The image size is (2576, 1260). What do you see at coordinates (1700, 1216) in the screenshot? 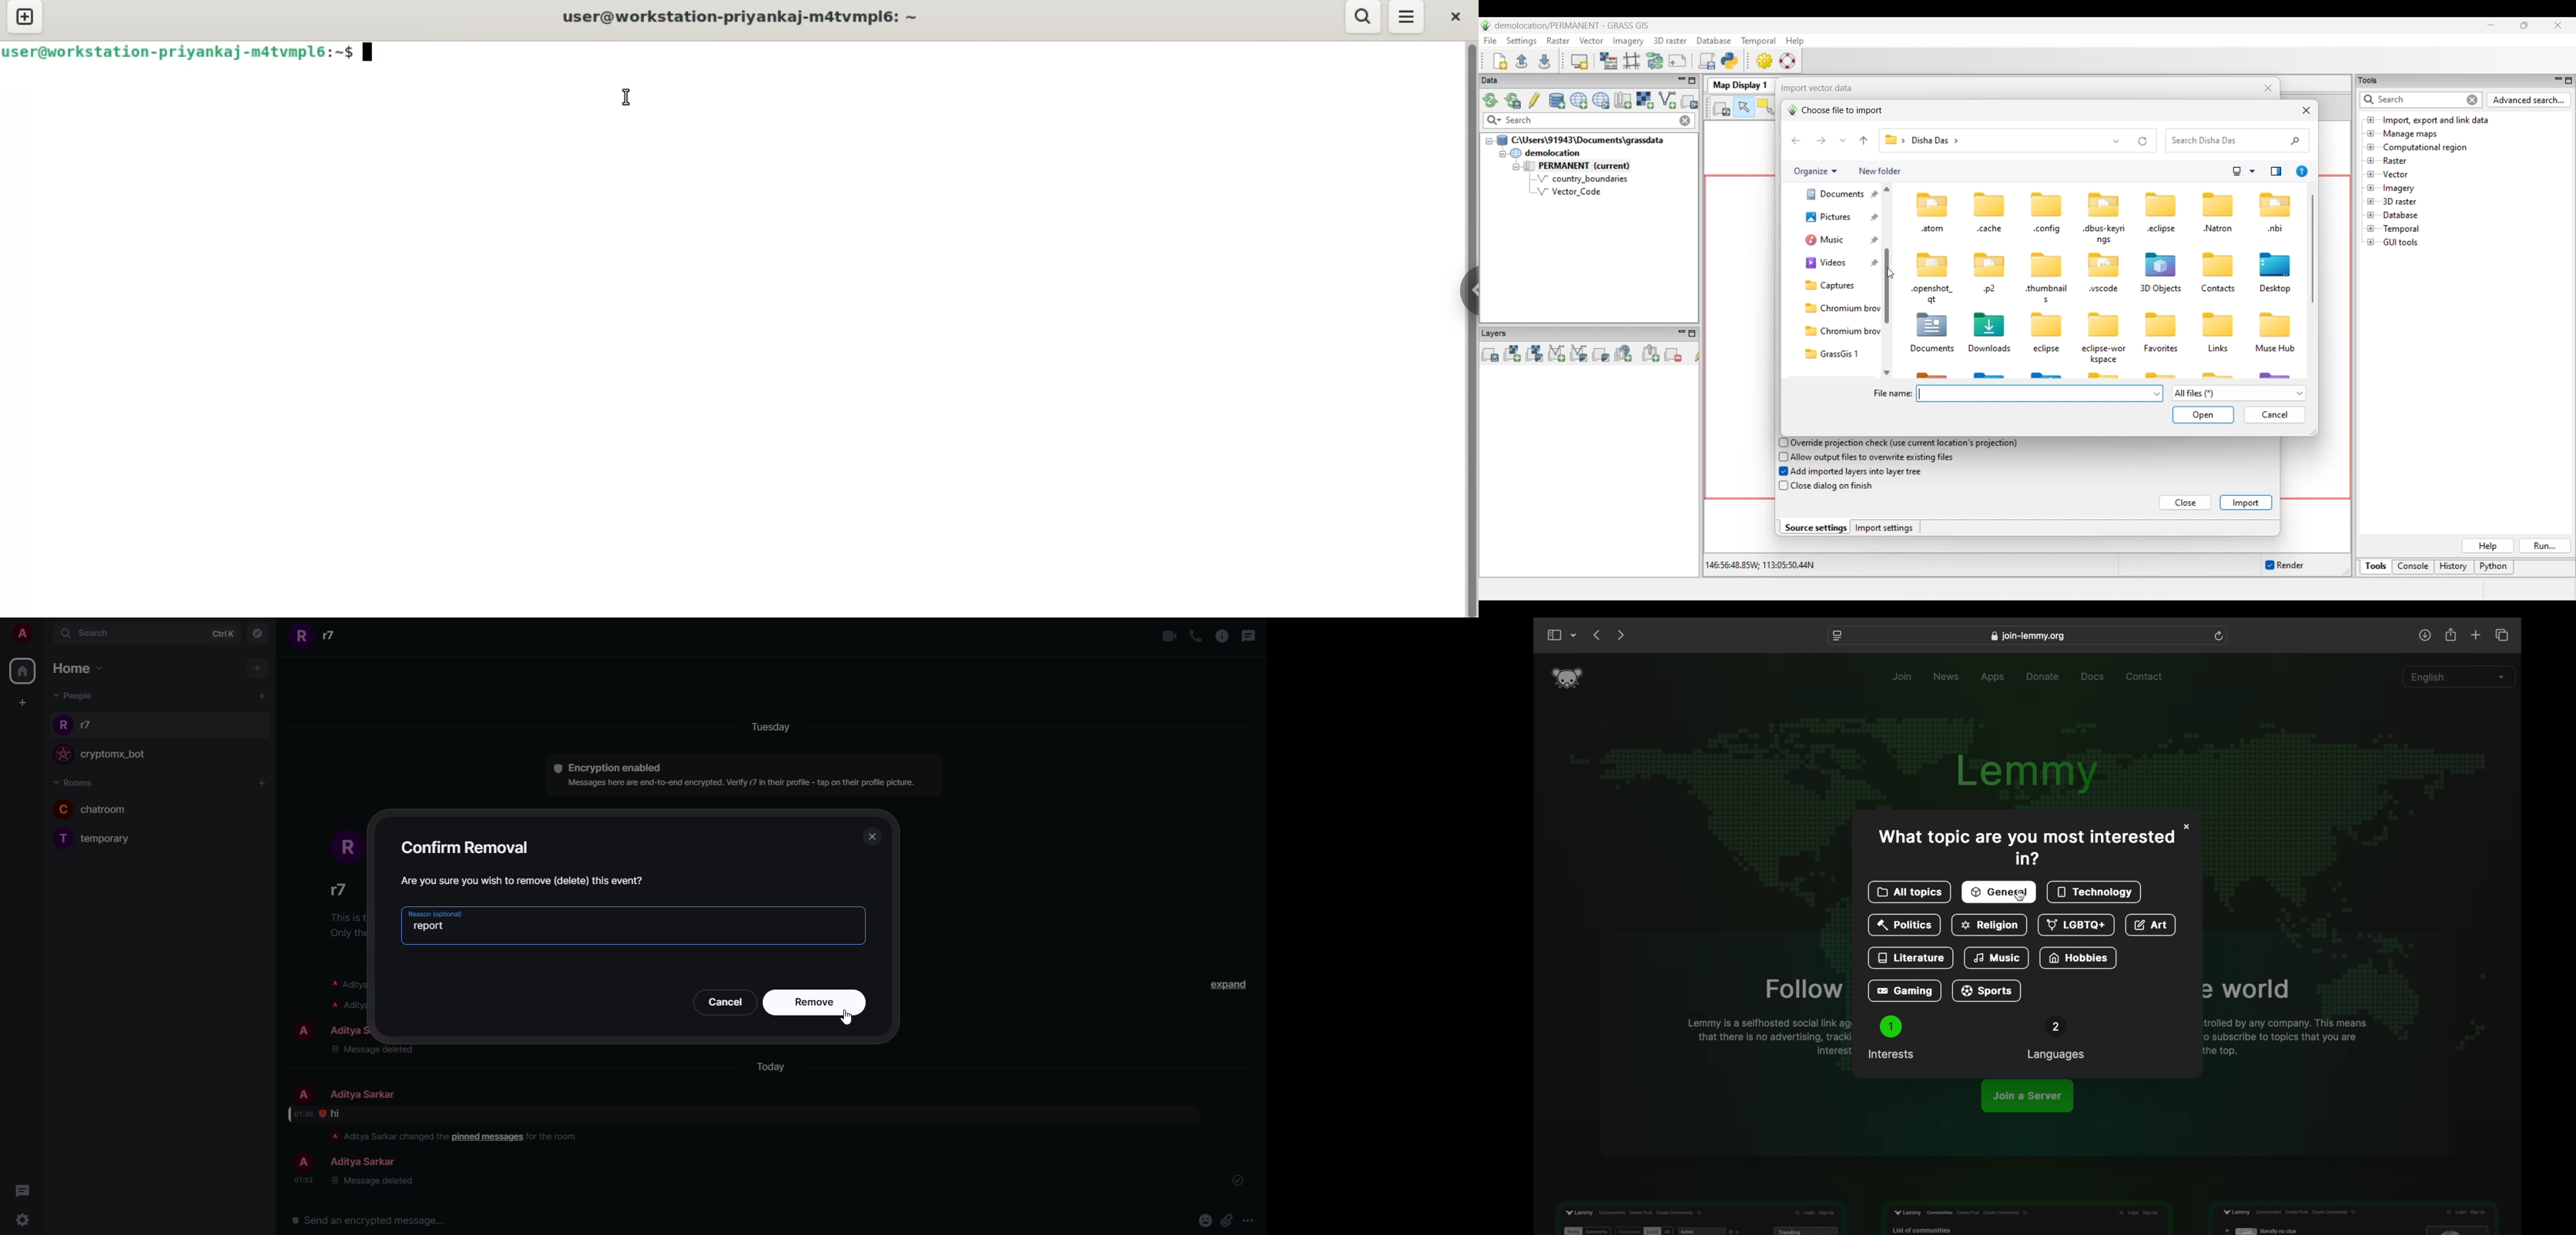
I see `feature preview` at bounding box center [1700, 1216].